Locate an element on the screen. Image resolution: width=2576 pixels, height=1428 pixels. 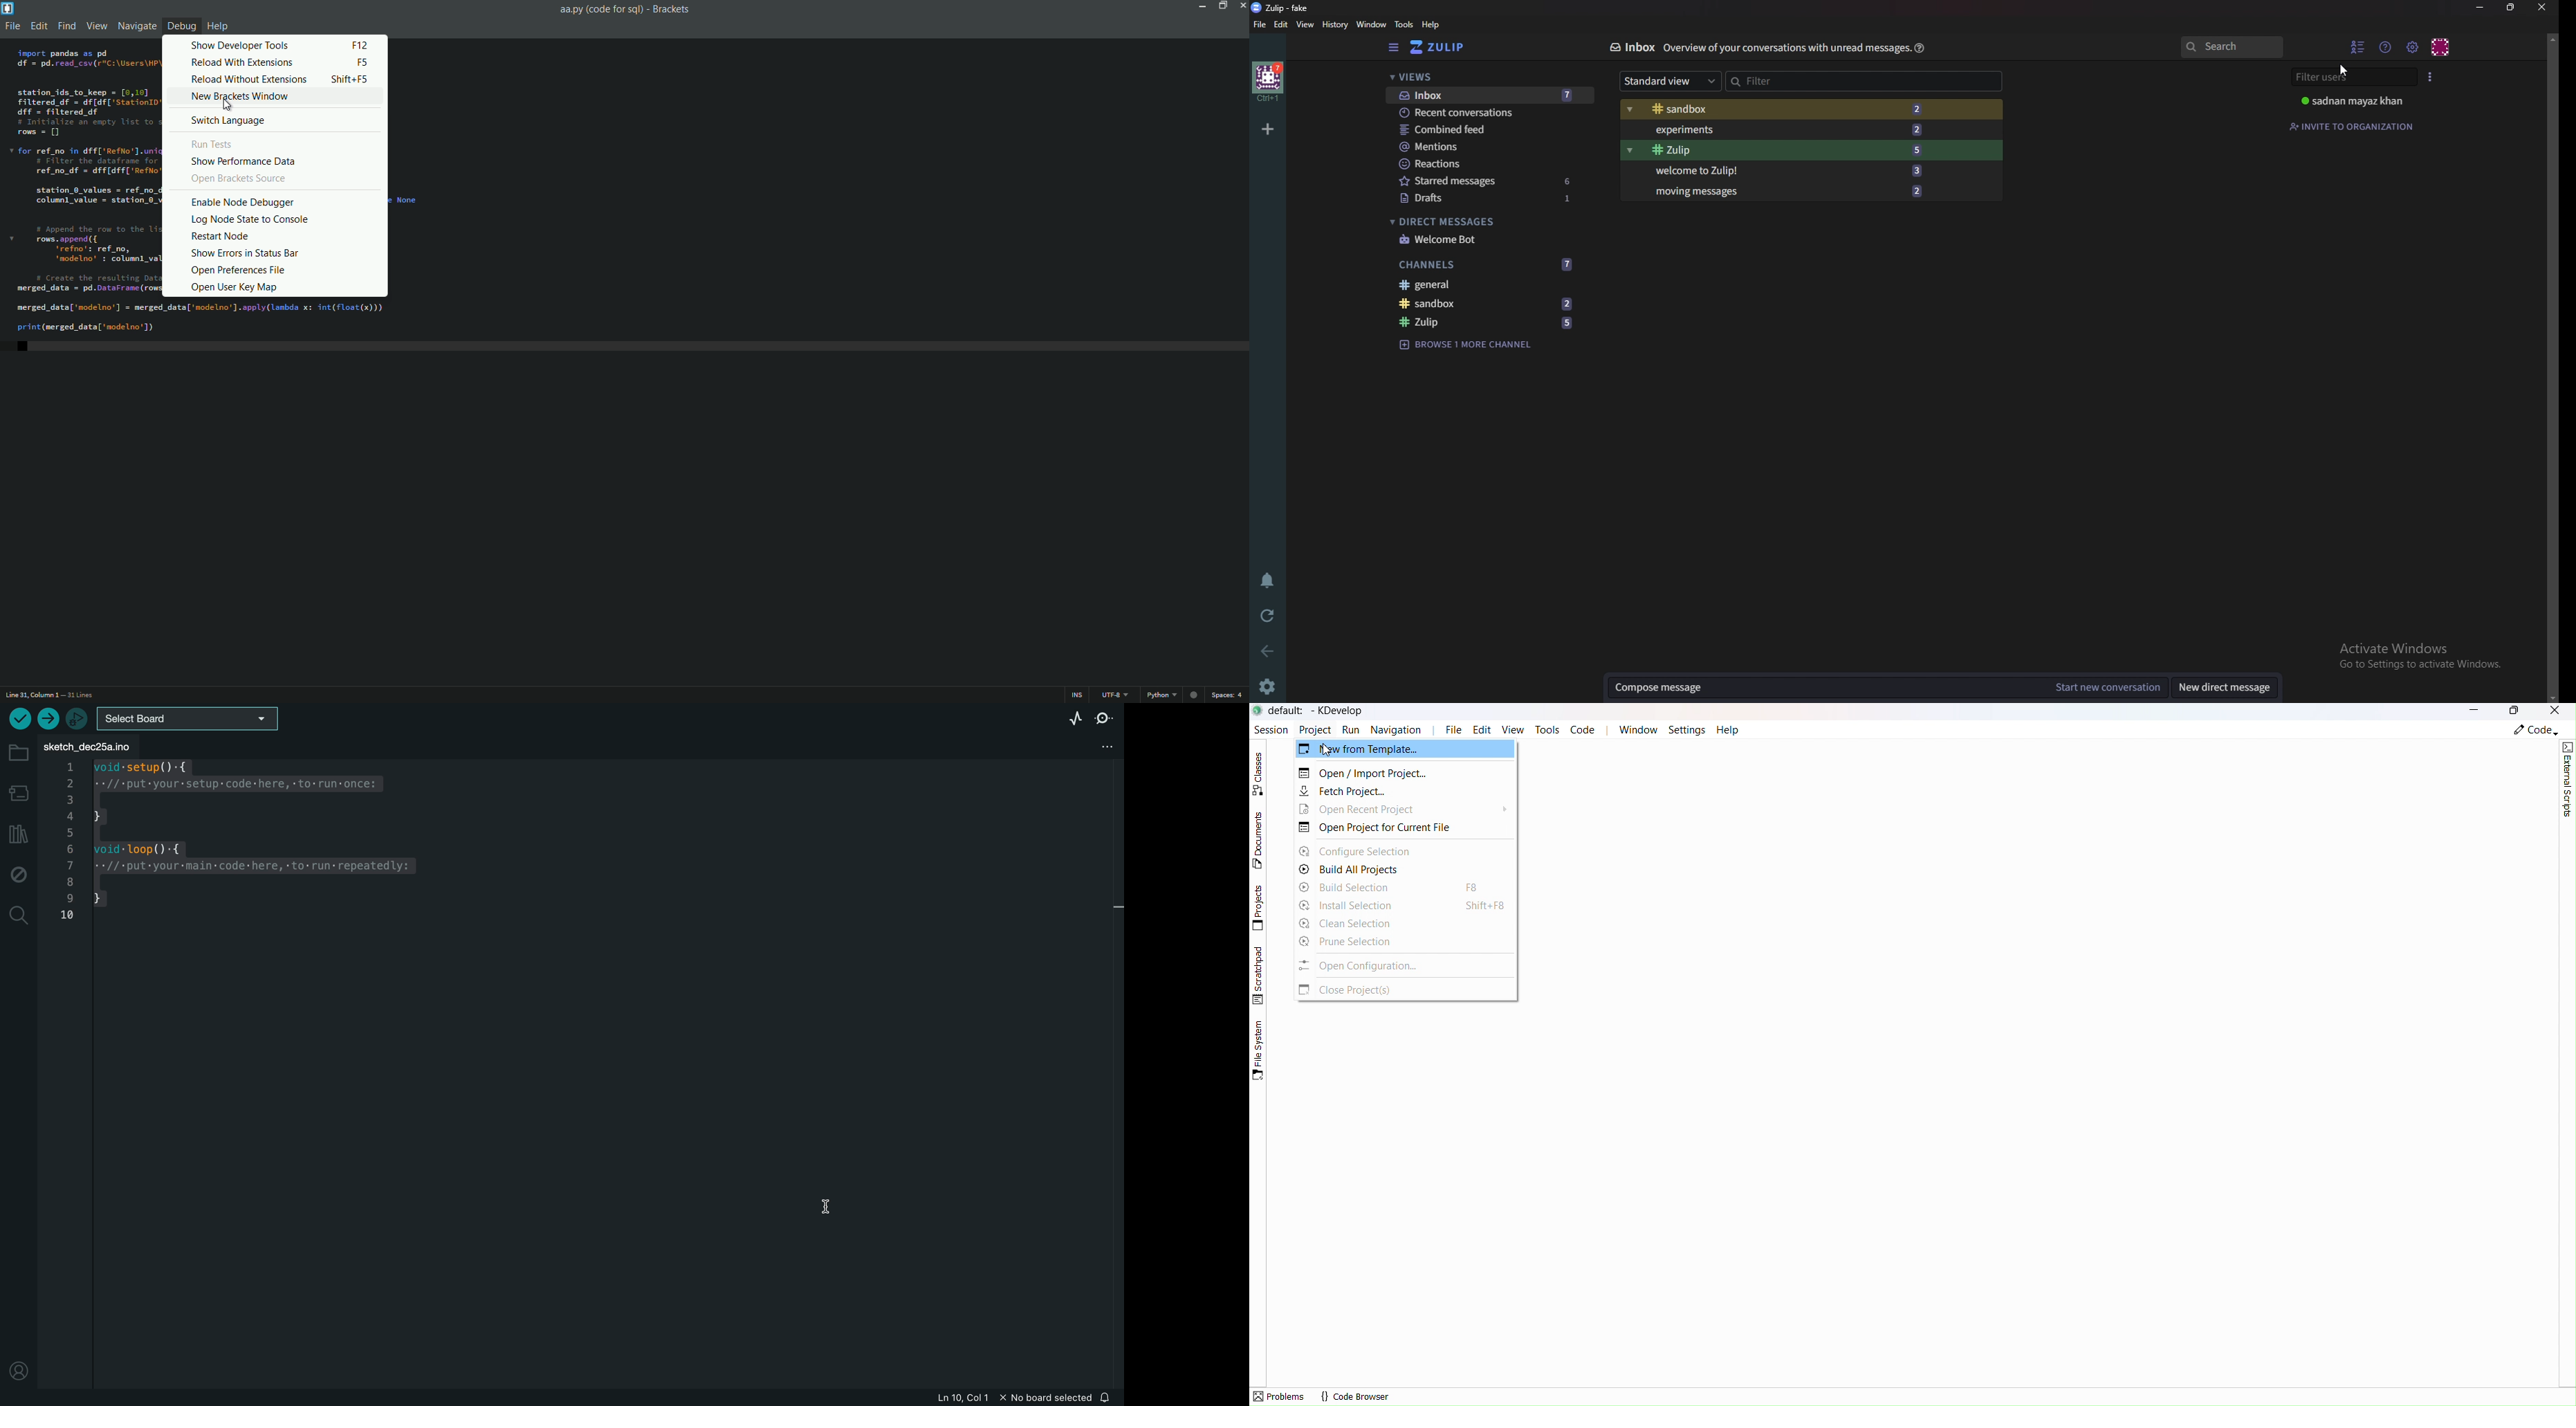
Zulip is located at coordinates (1487, 324).